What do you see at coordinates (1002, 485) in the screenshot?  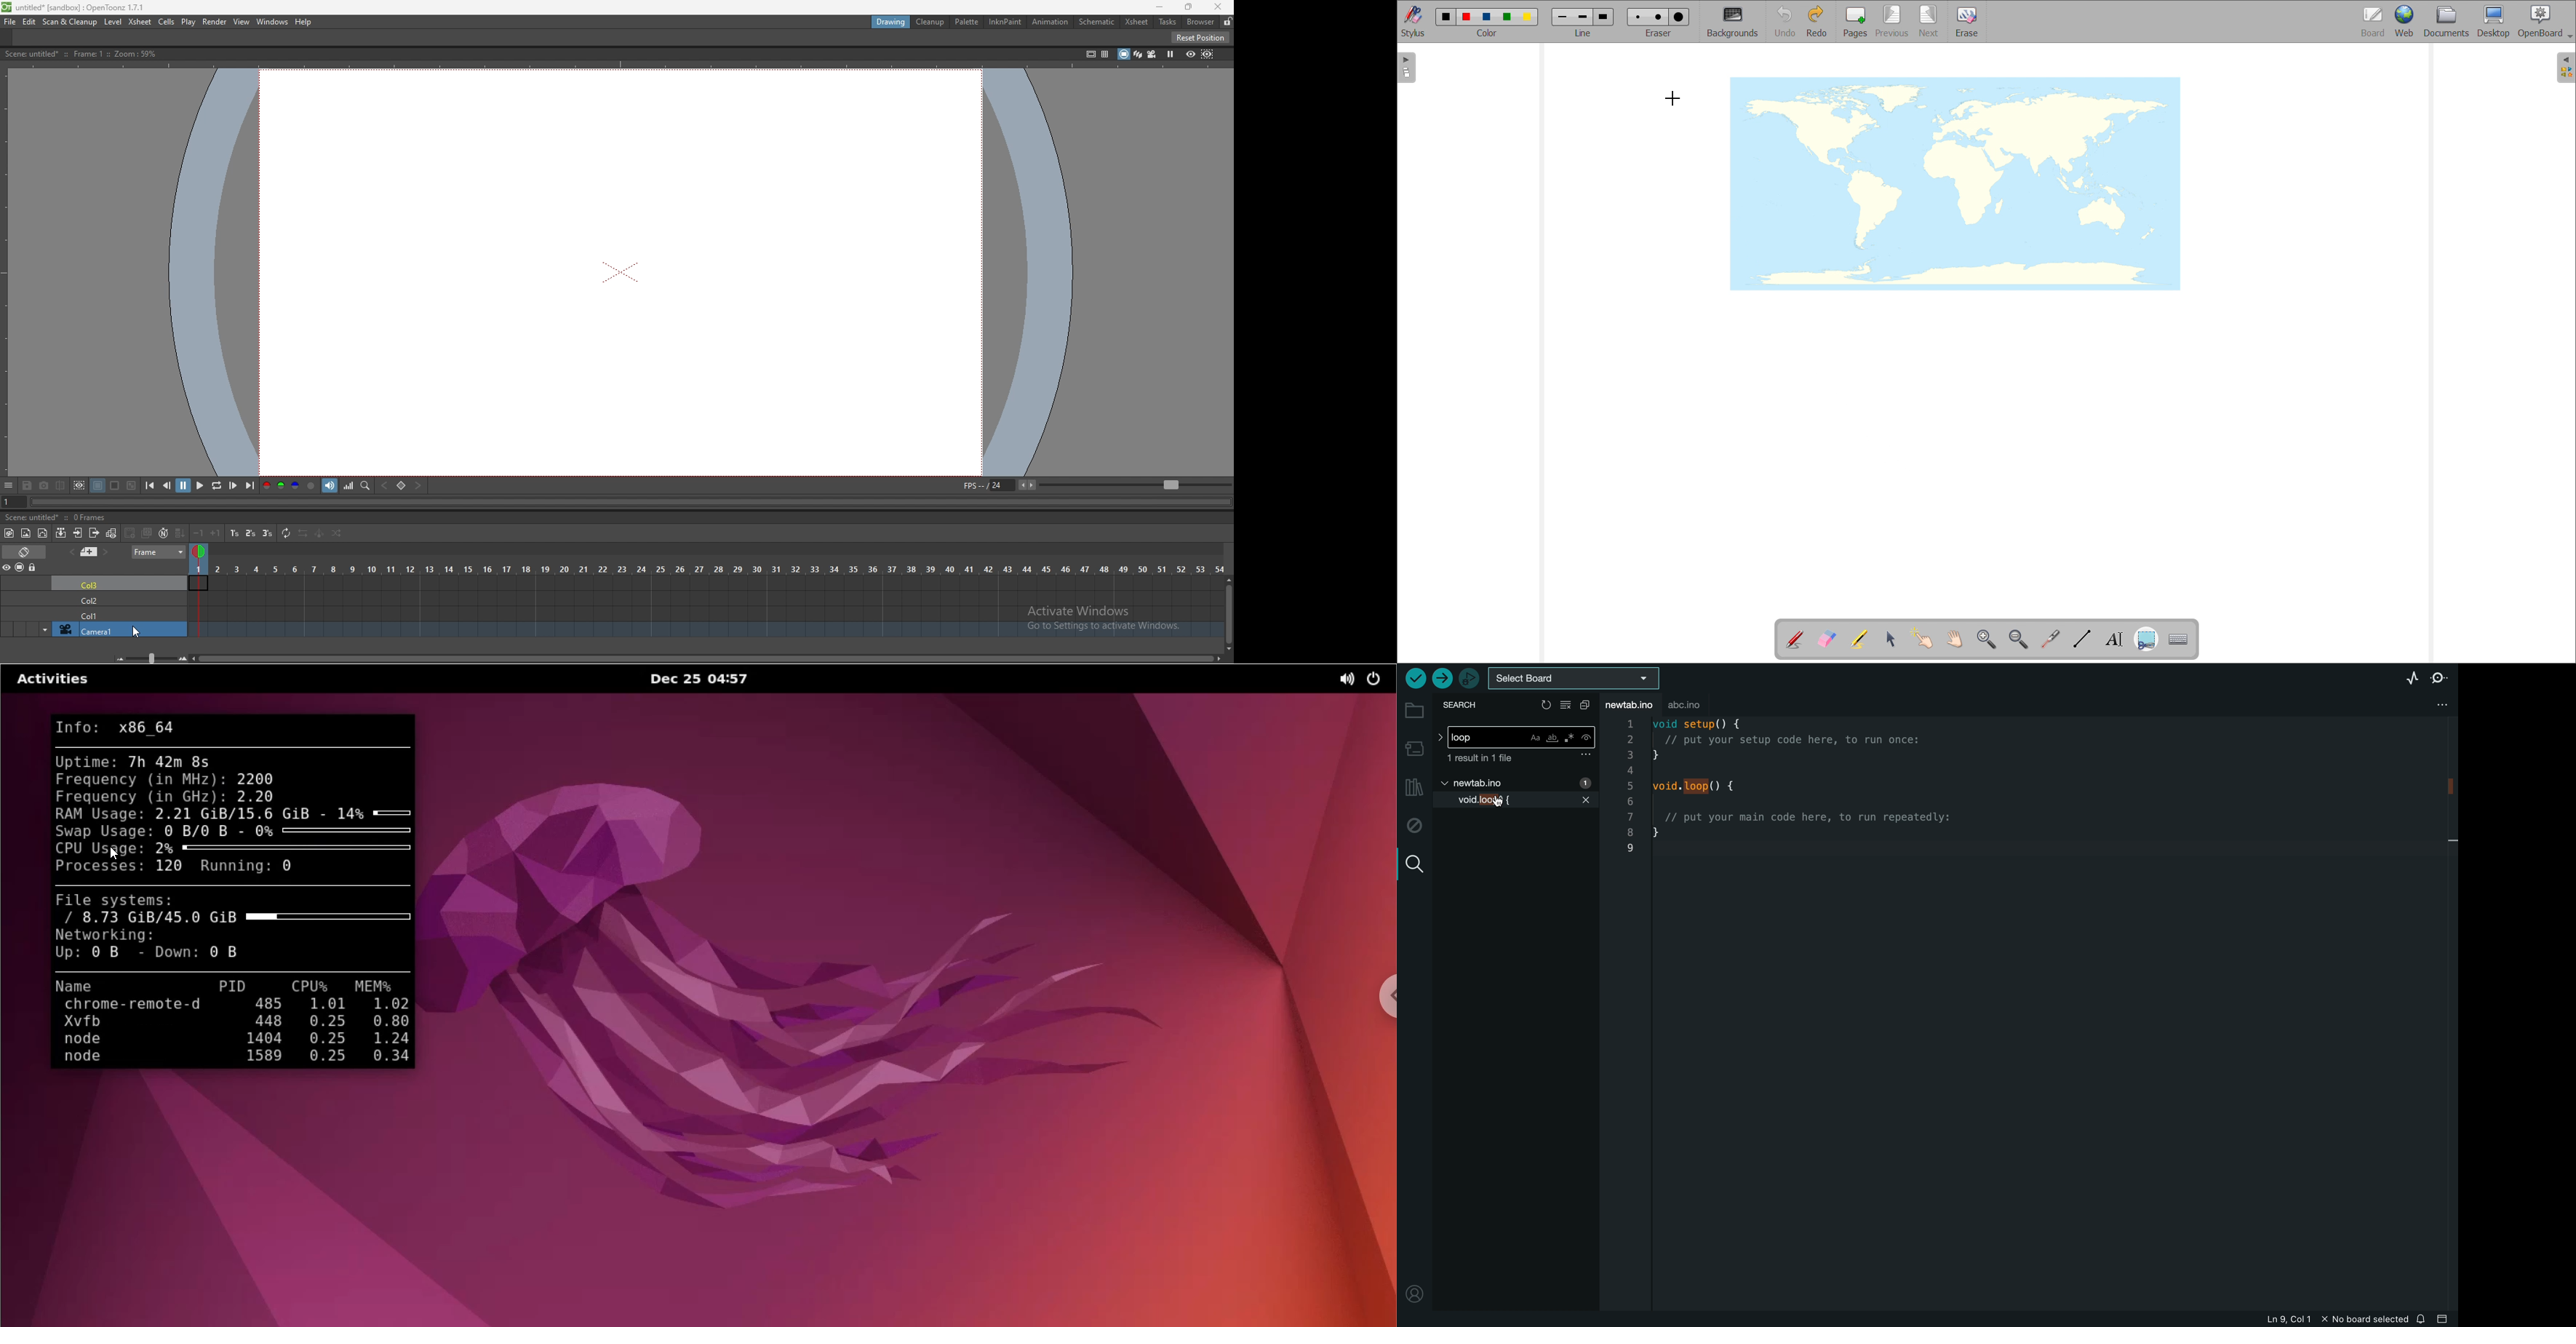 I see `fps` at bounding box center [1002, 485].